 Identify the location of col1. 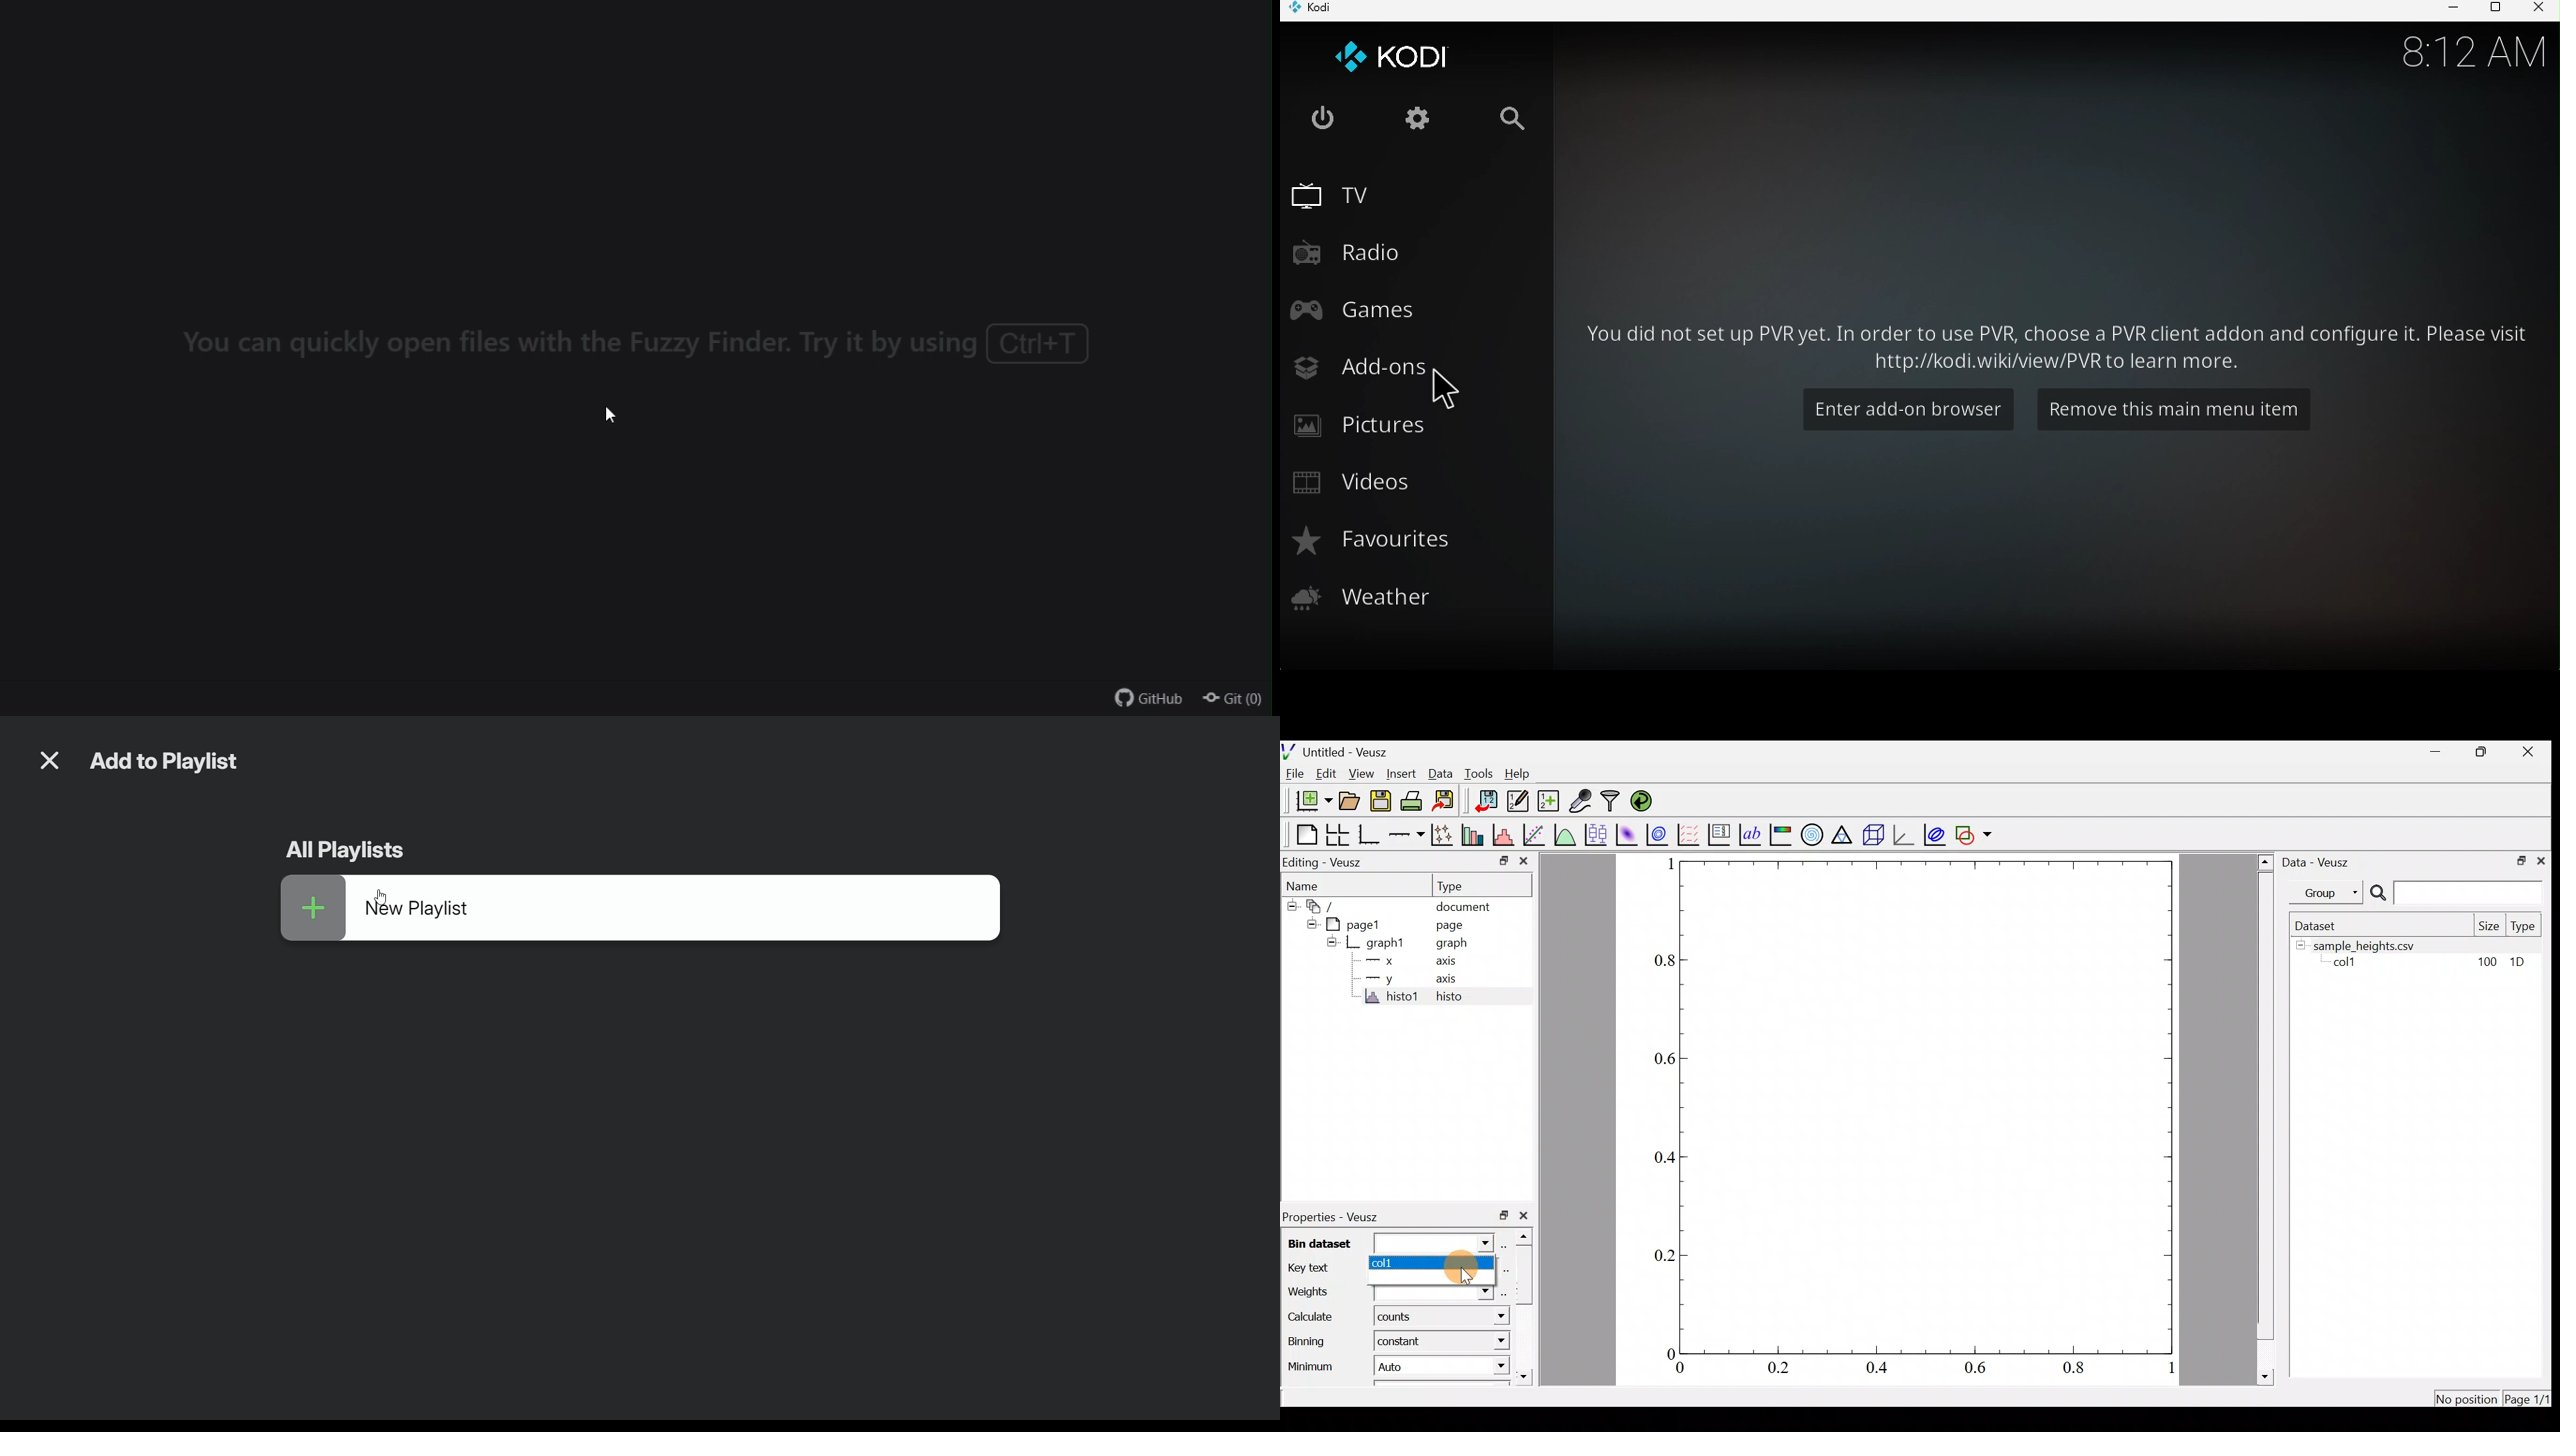
(1422, 1261).